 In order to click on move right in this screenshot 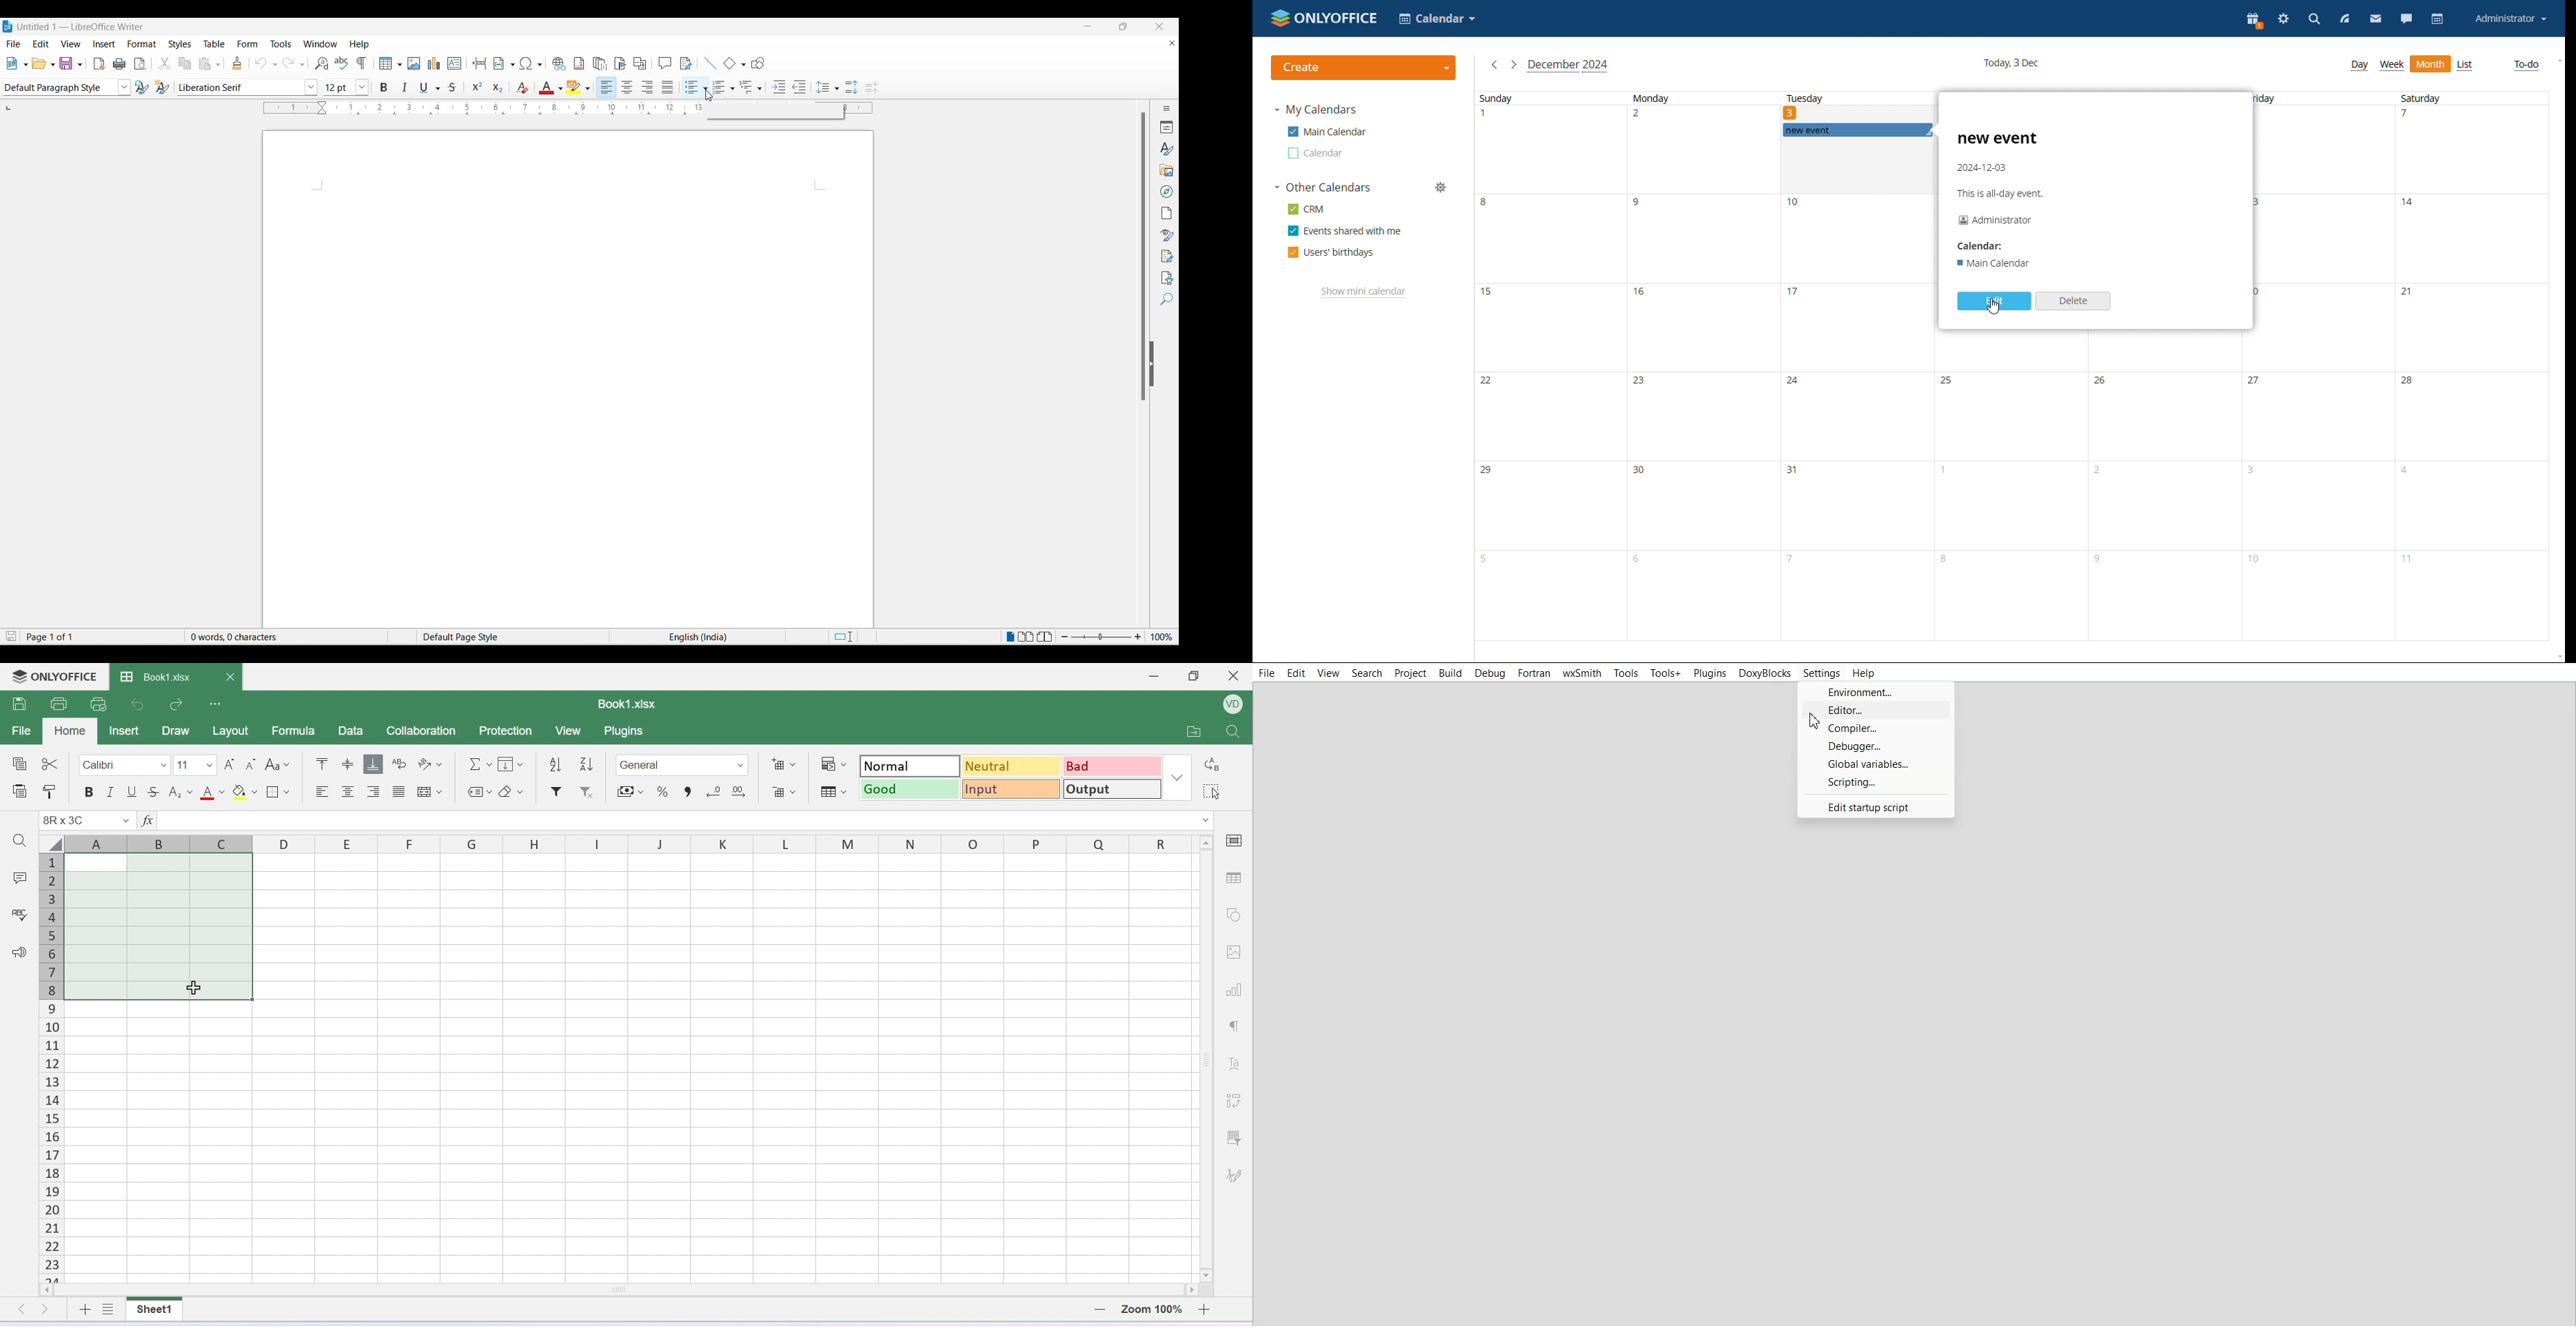, I will do `click(46, 1311)`.